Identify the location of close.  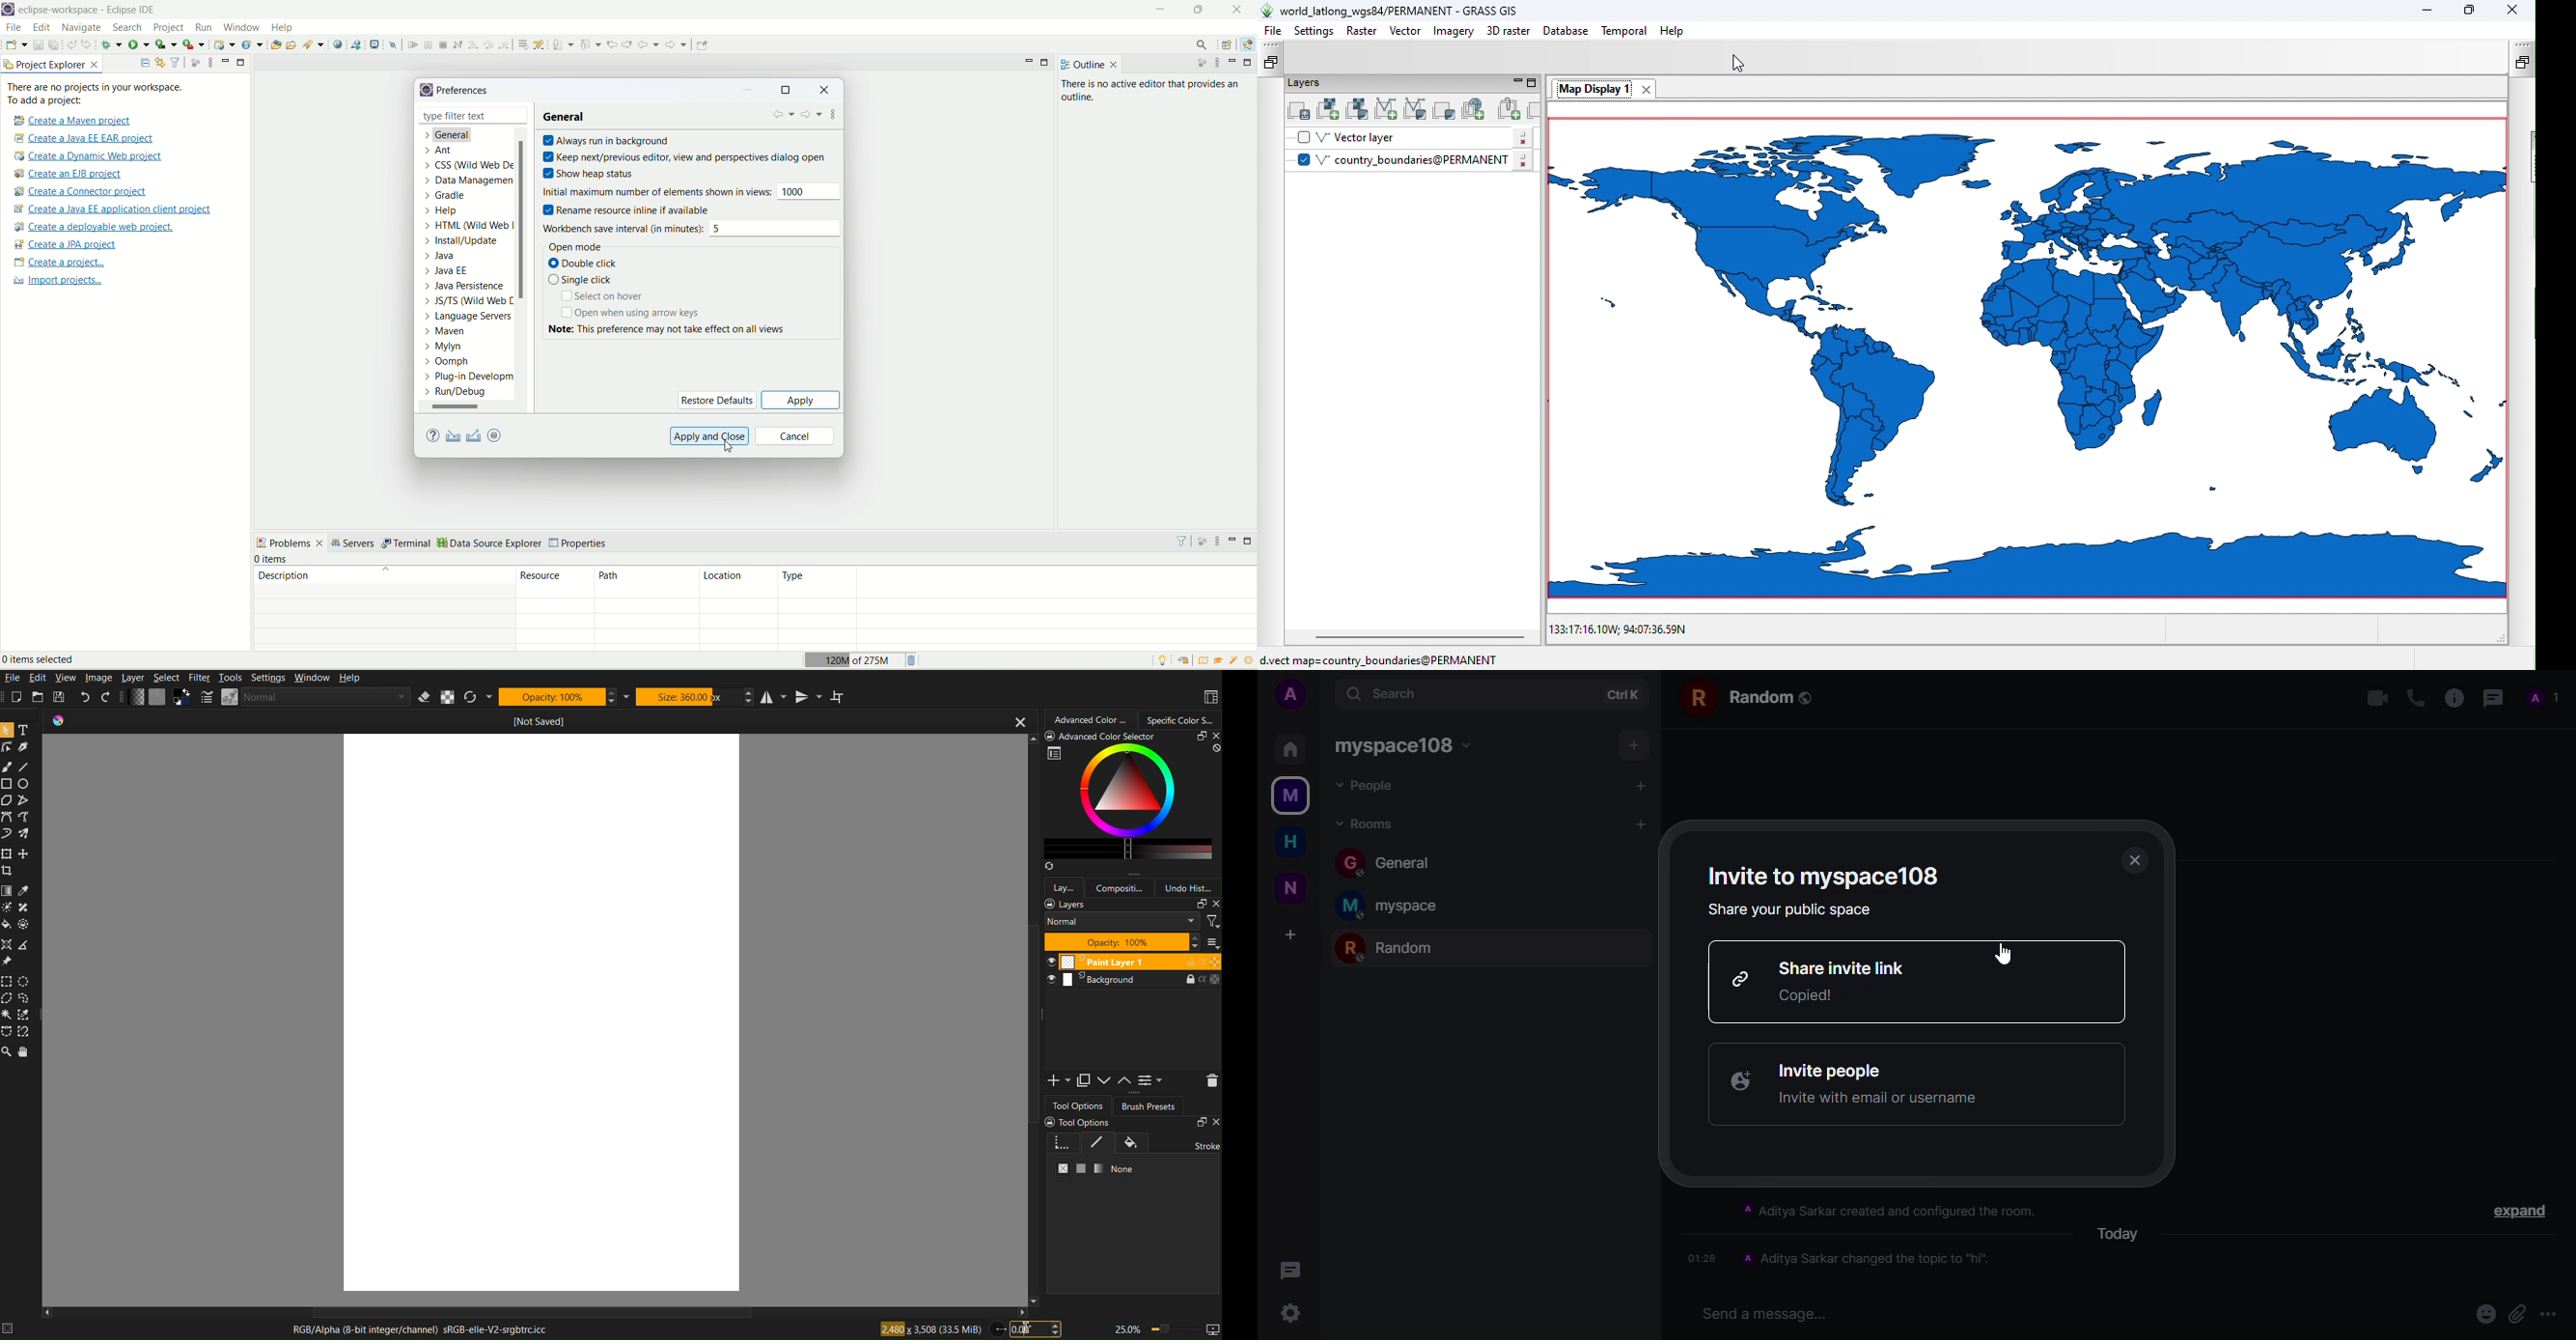
(520, 115).